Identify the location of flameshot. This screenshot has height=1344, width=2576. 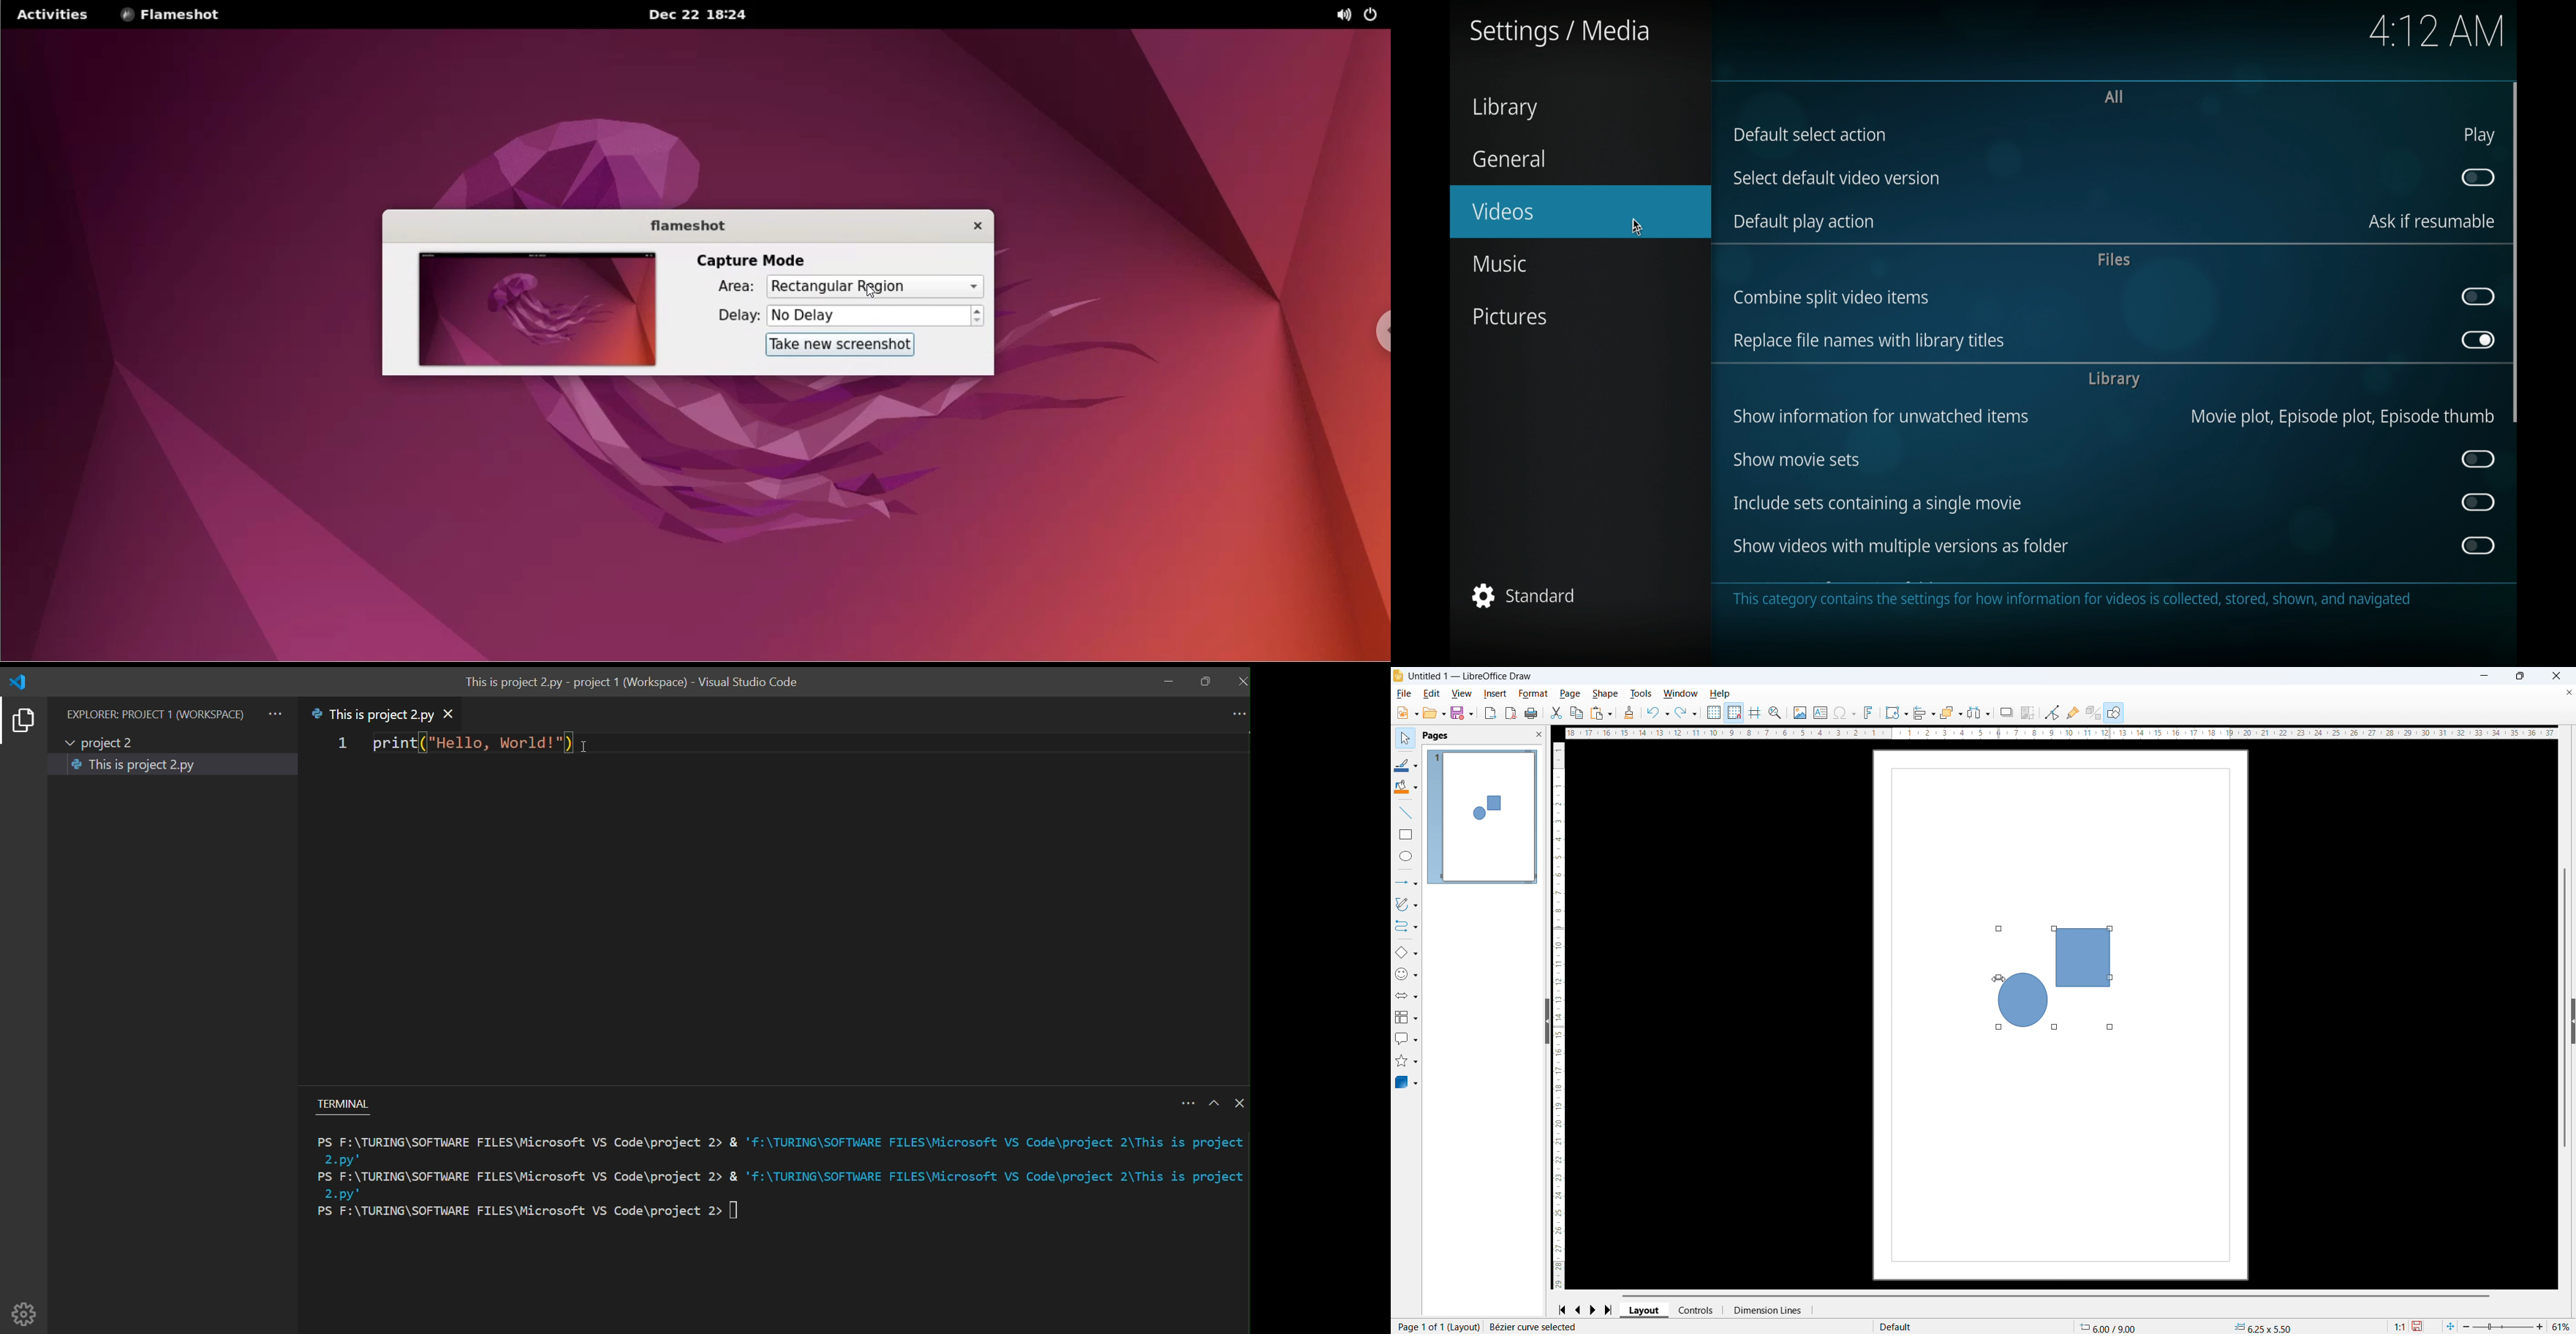
(680, 224).